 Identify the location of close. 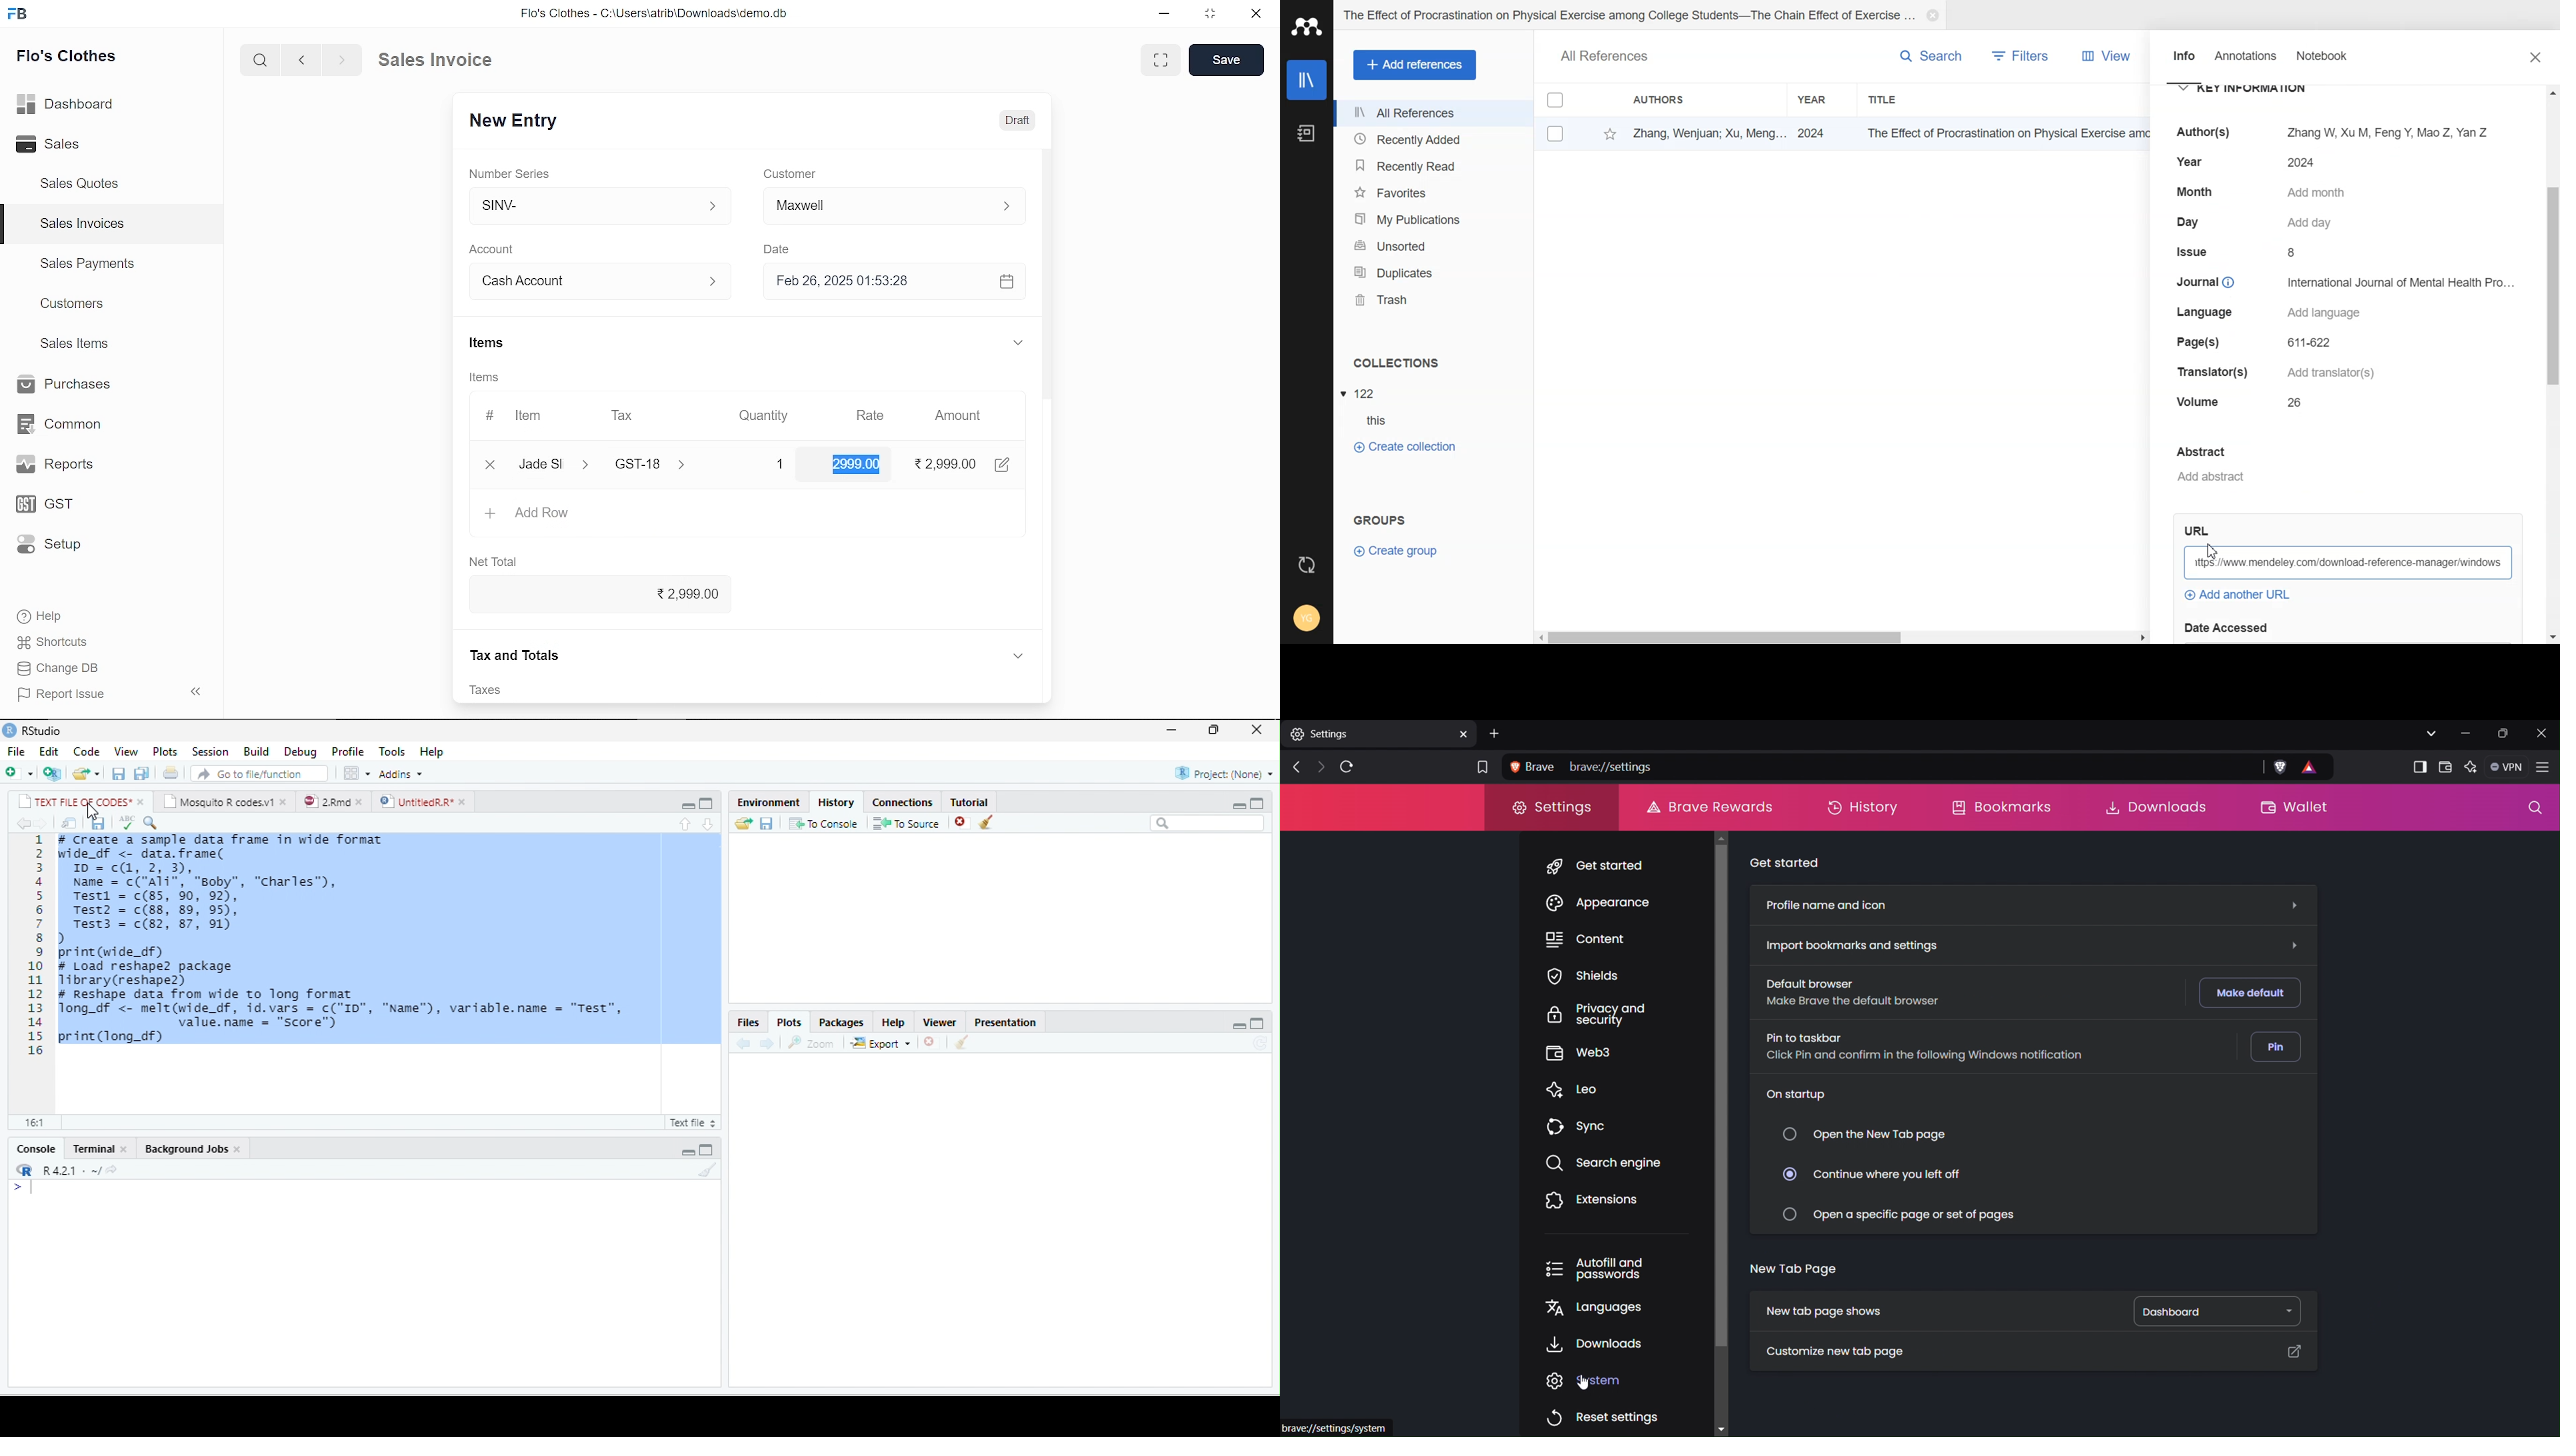
(1258, 729).